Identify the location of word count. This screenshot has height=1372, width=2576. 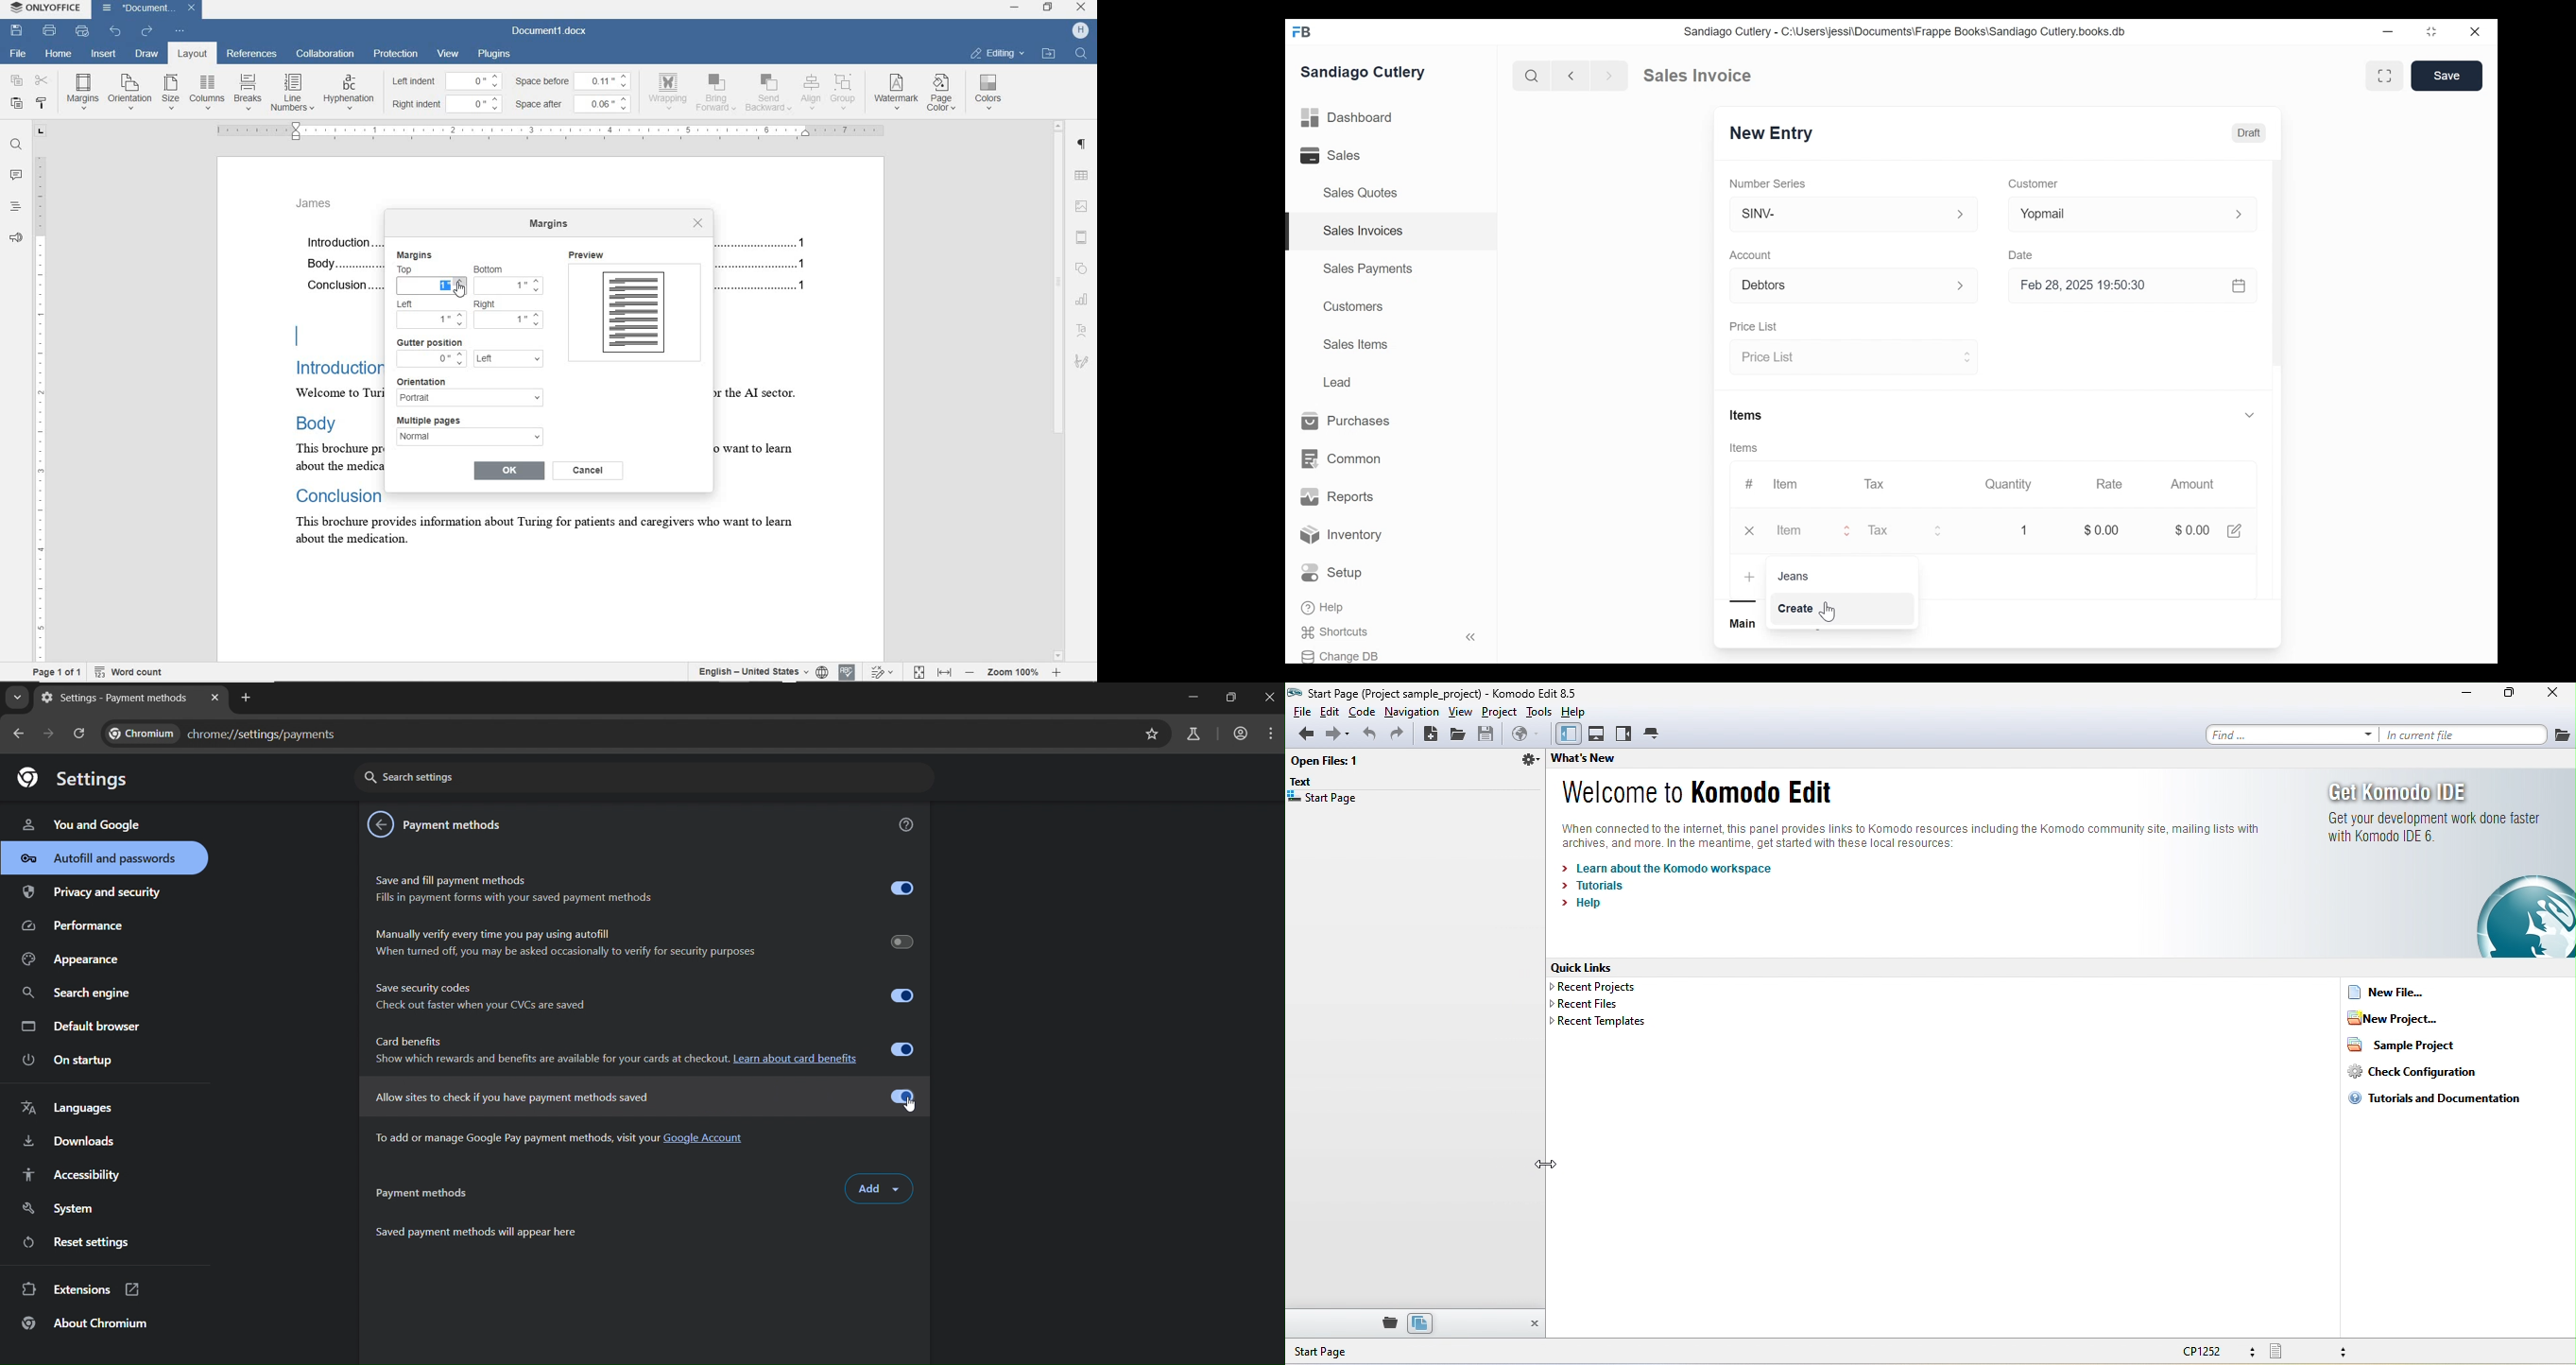
(129, 672).